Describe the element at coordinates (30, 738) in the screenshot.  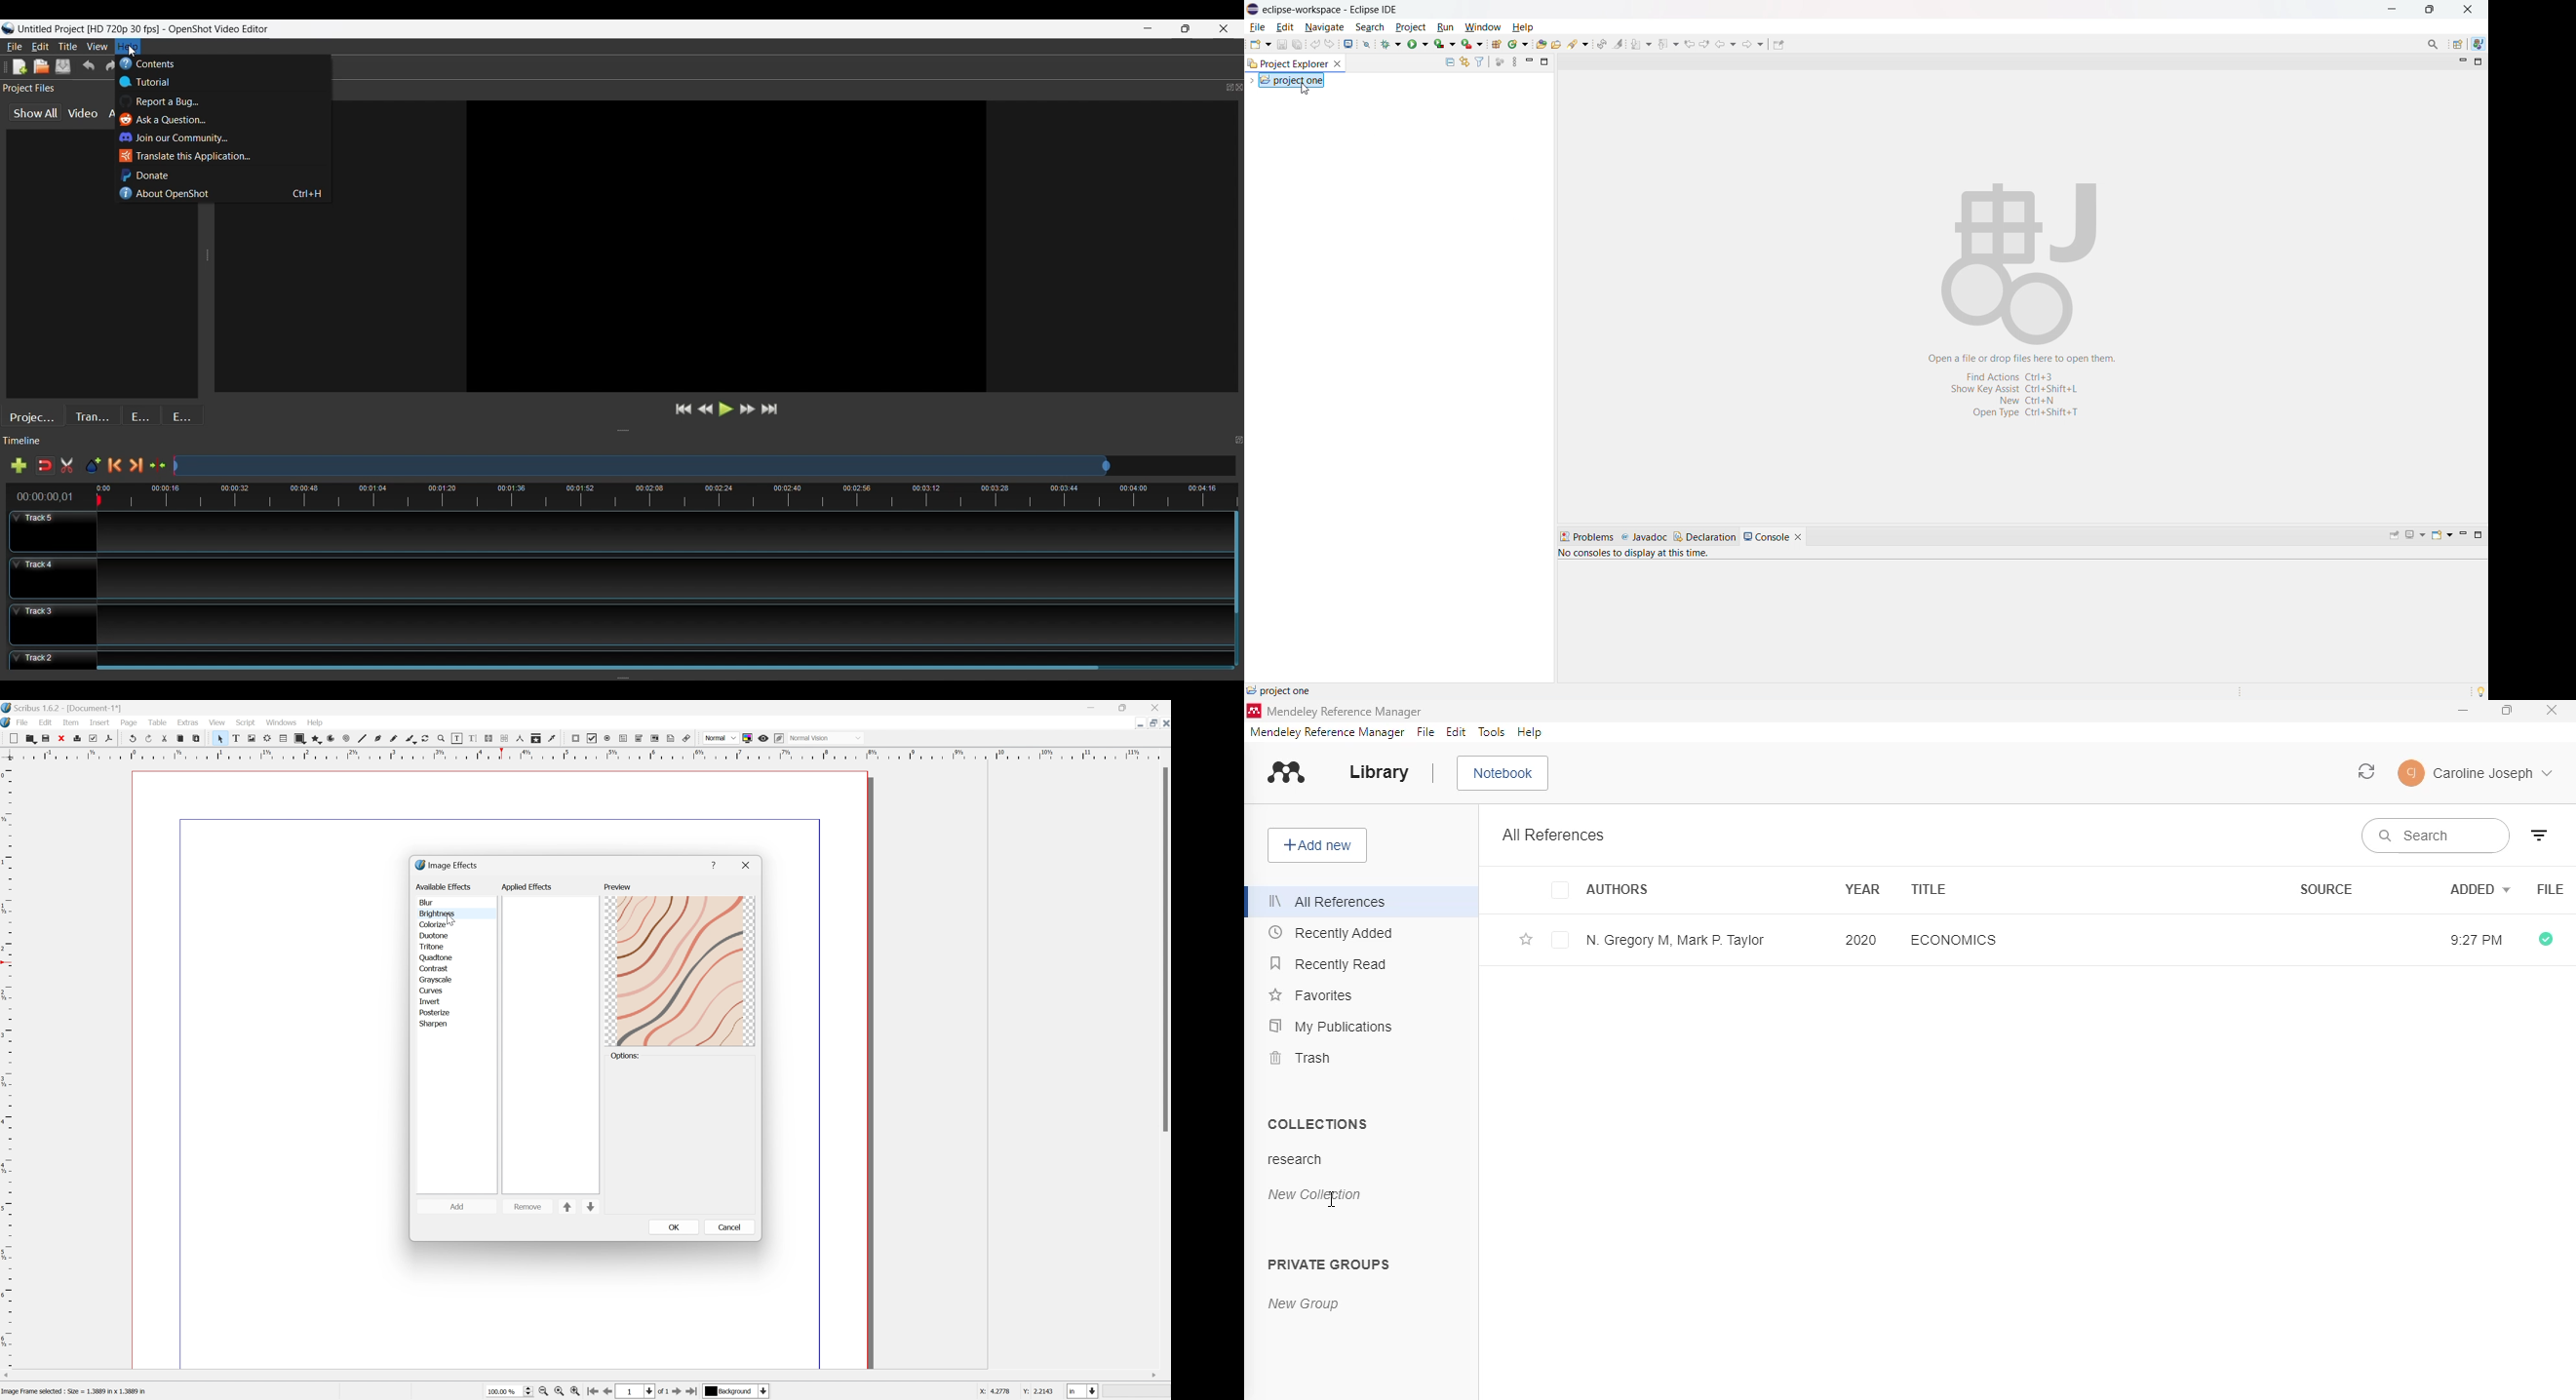
I see `Open` at that location.